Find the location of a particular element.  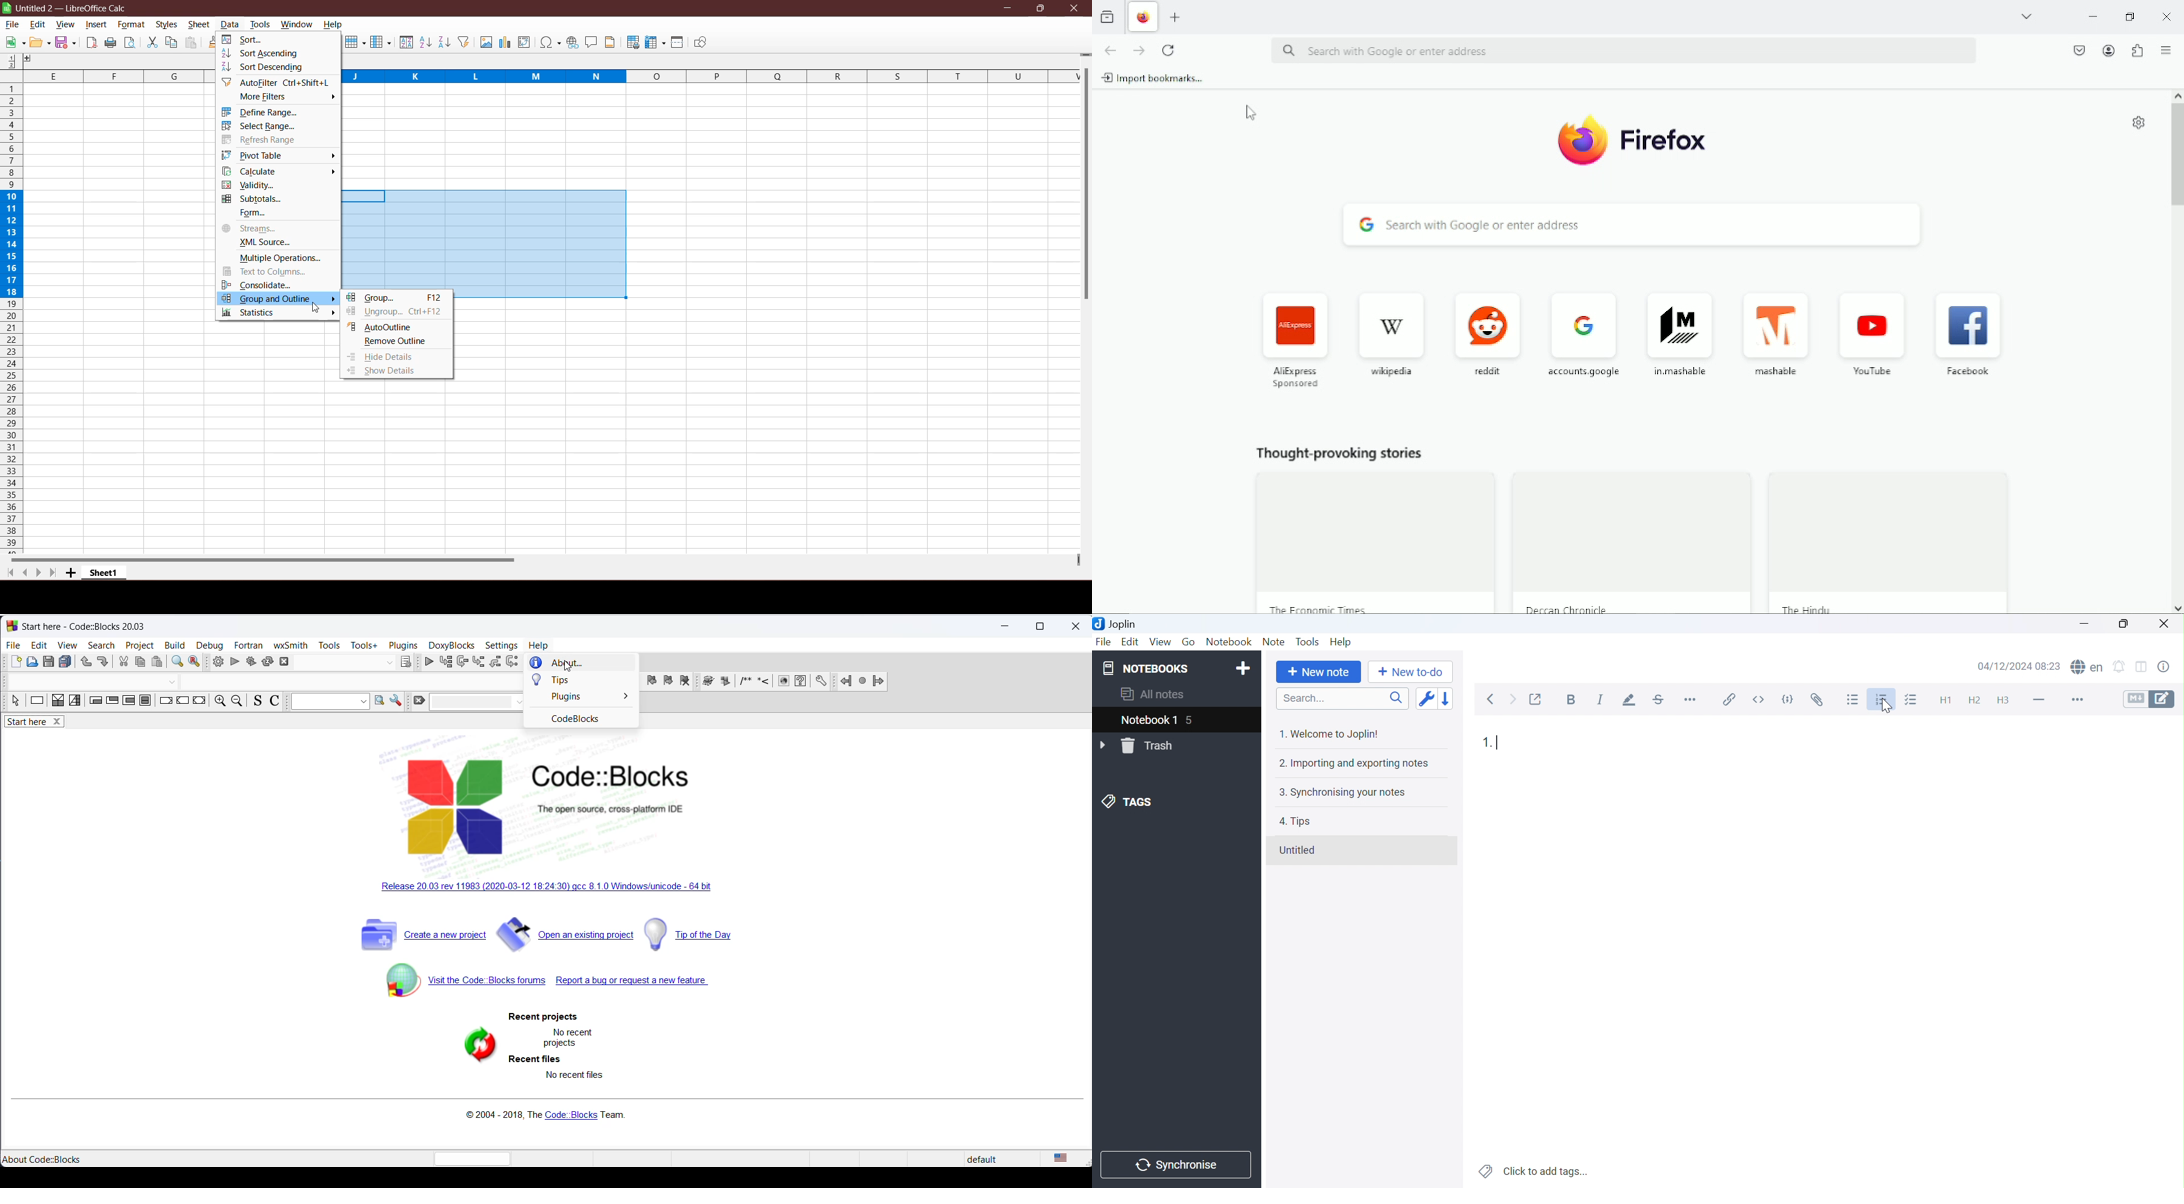

Italic is located at coordinates (1601, 699).